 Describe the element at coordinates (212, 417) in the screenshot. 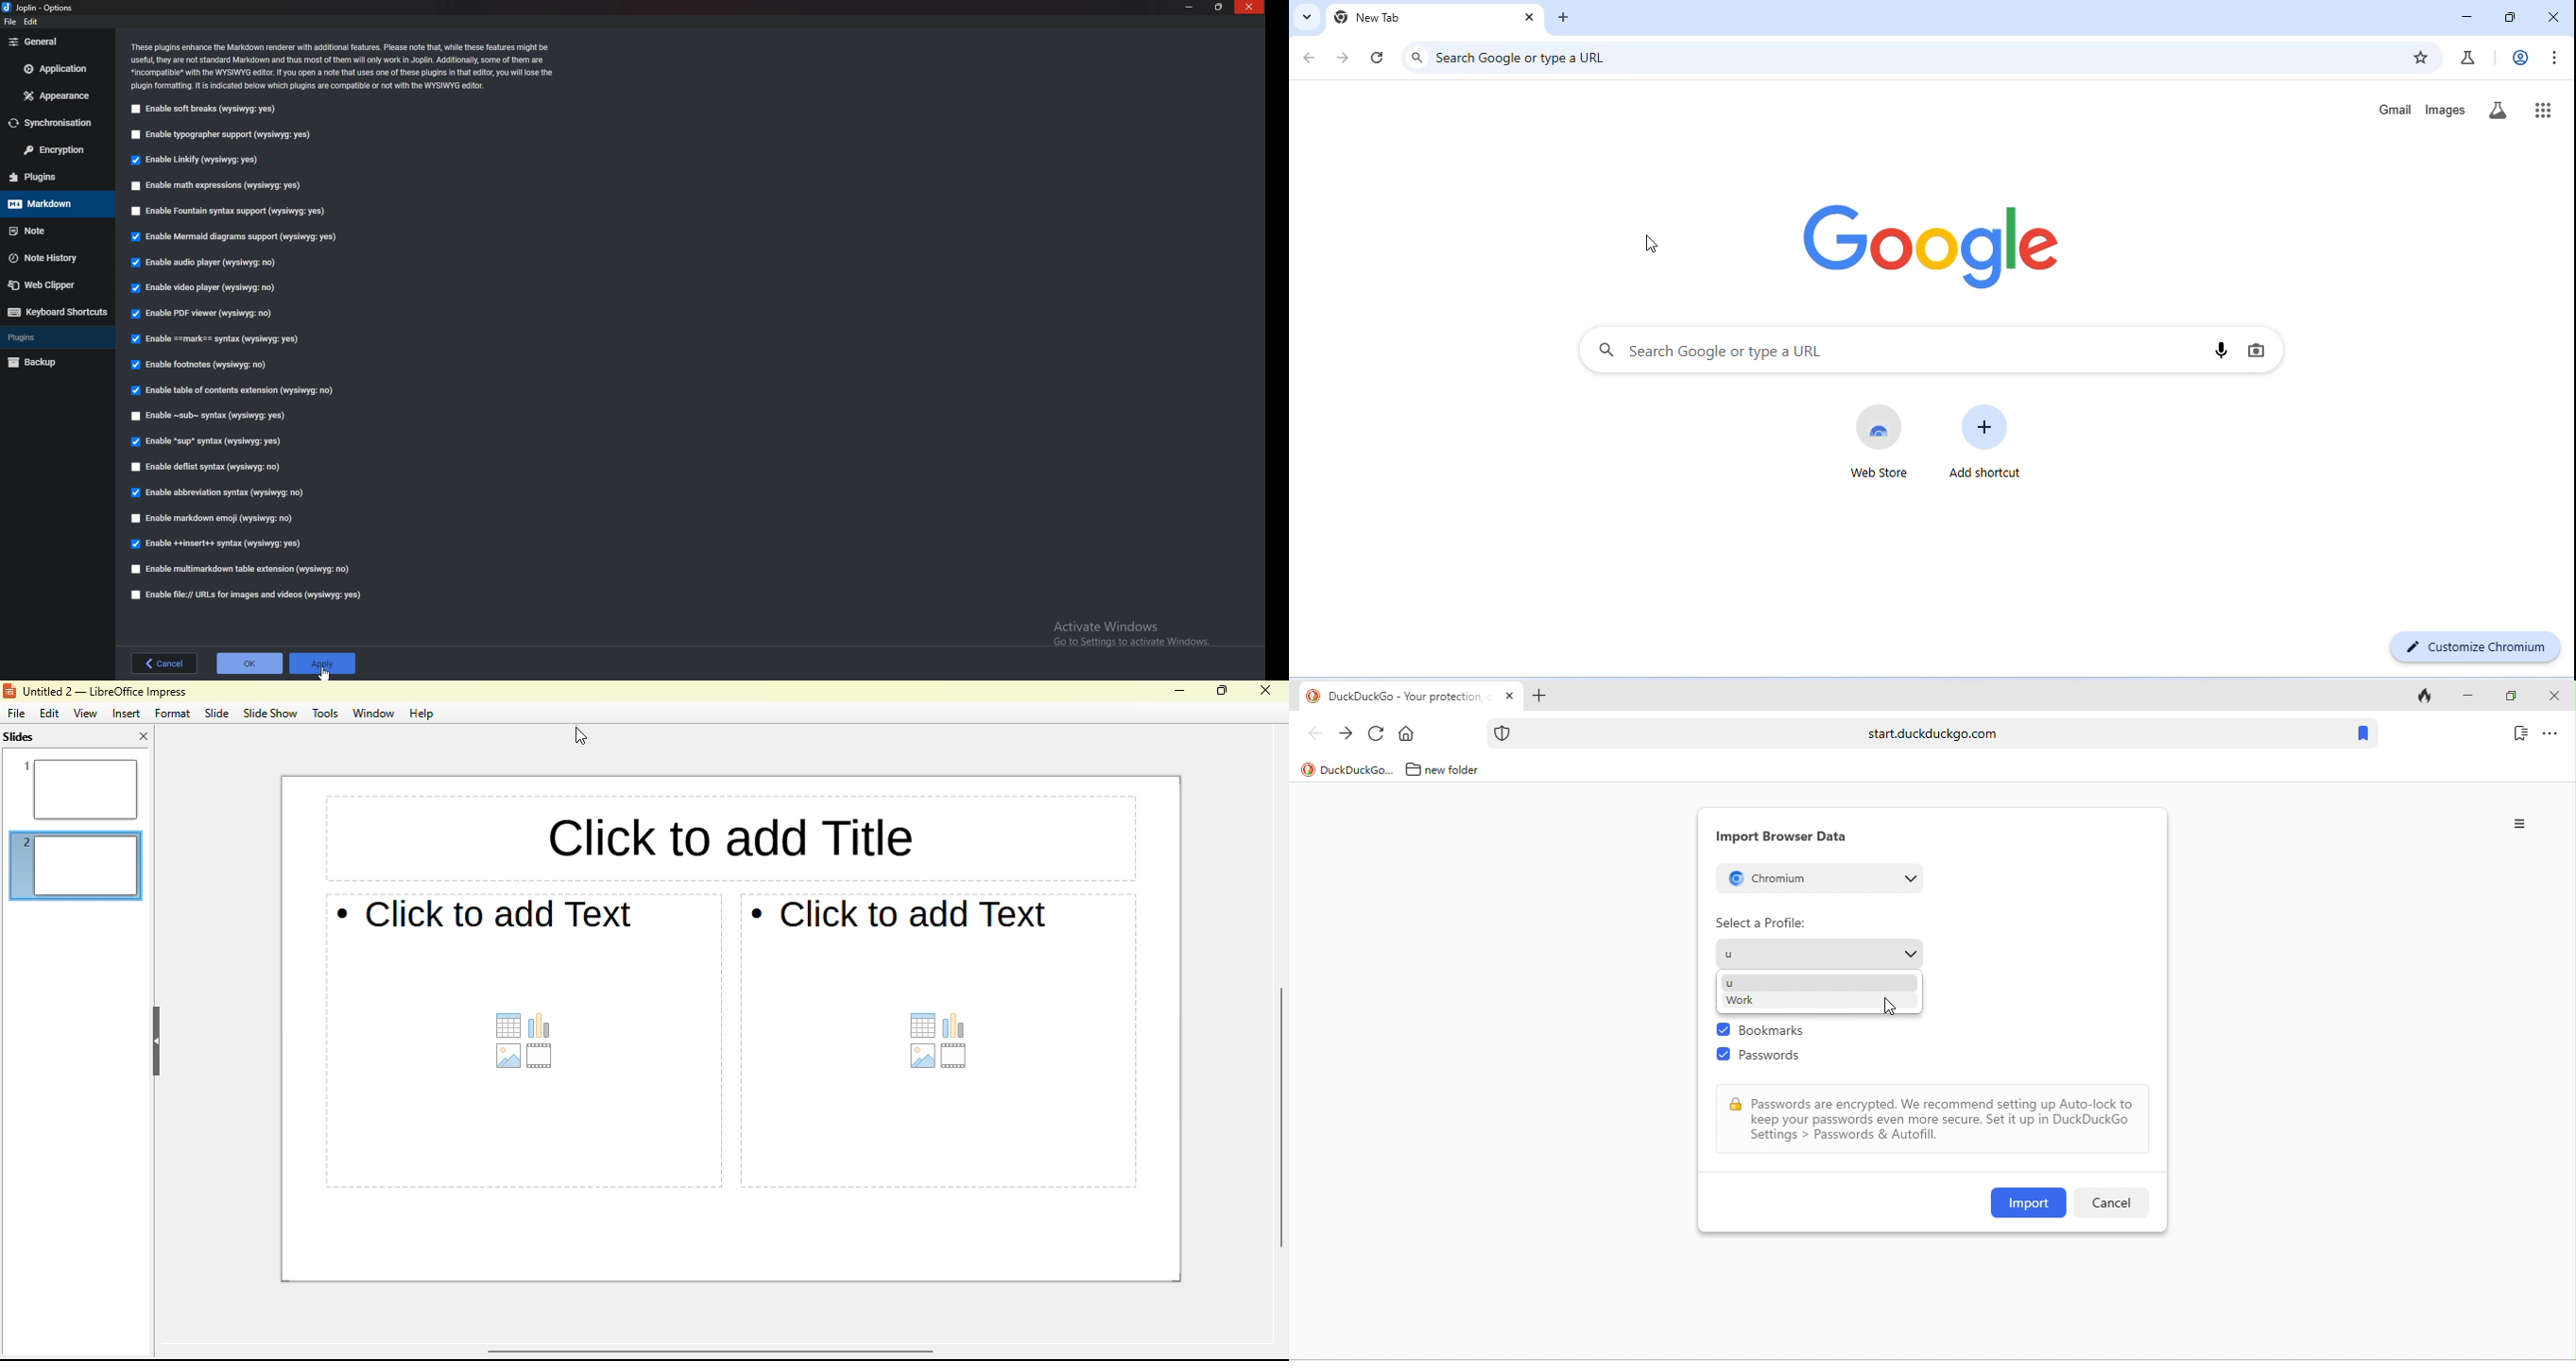

I see `Enable sub syntax` at that location.